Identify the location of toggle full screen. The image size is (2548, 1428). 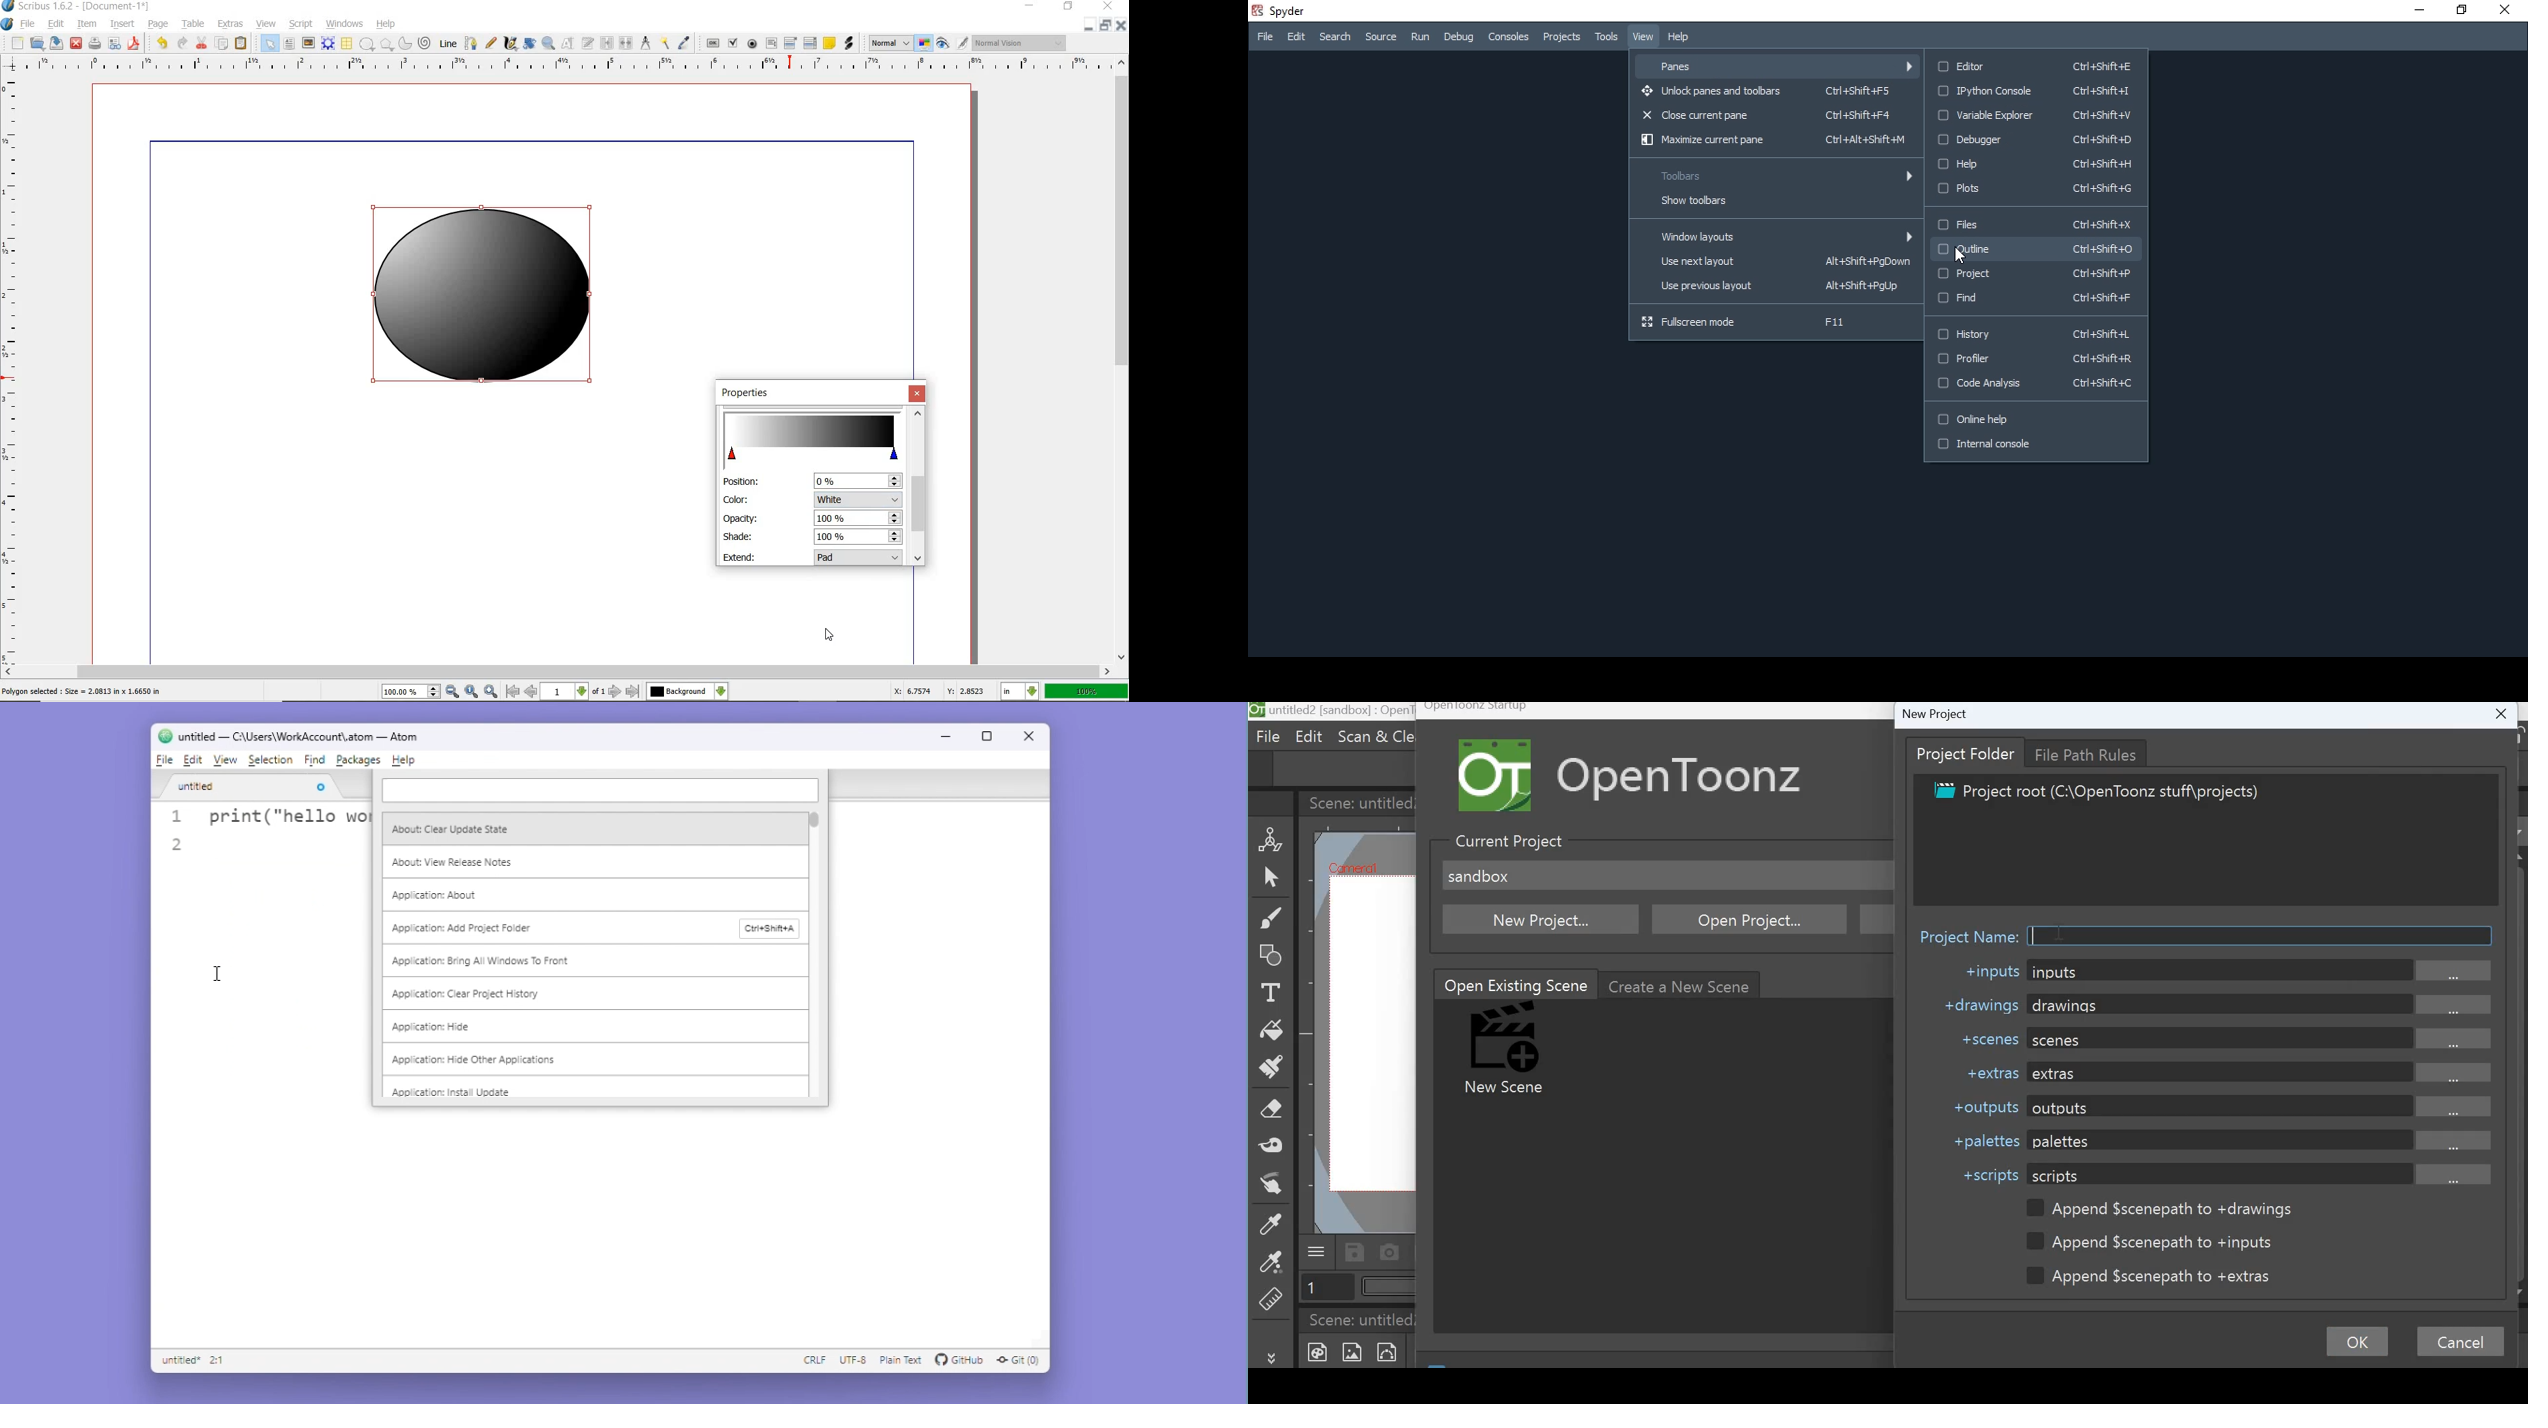
(249, 787).